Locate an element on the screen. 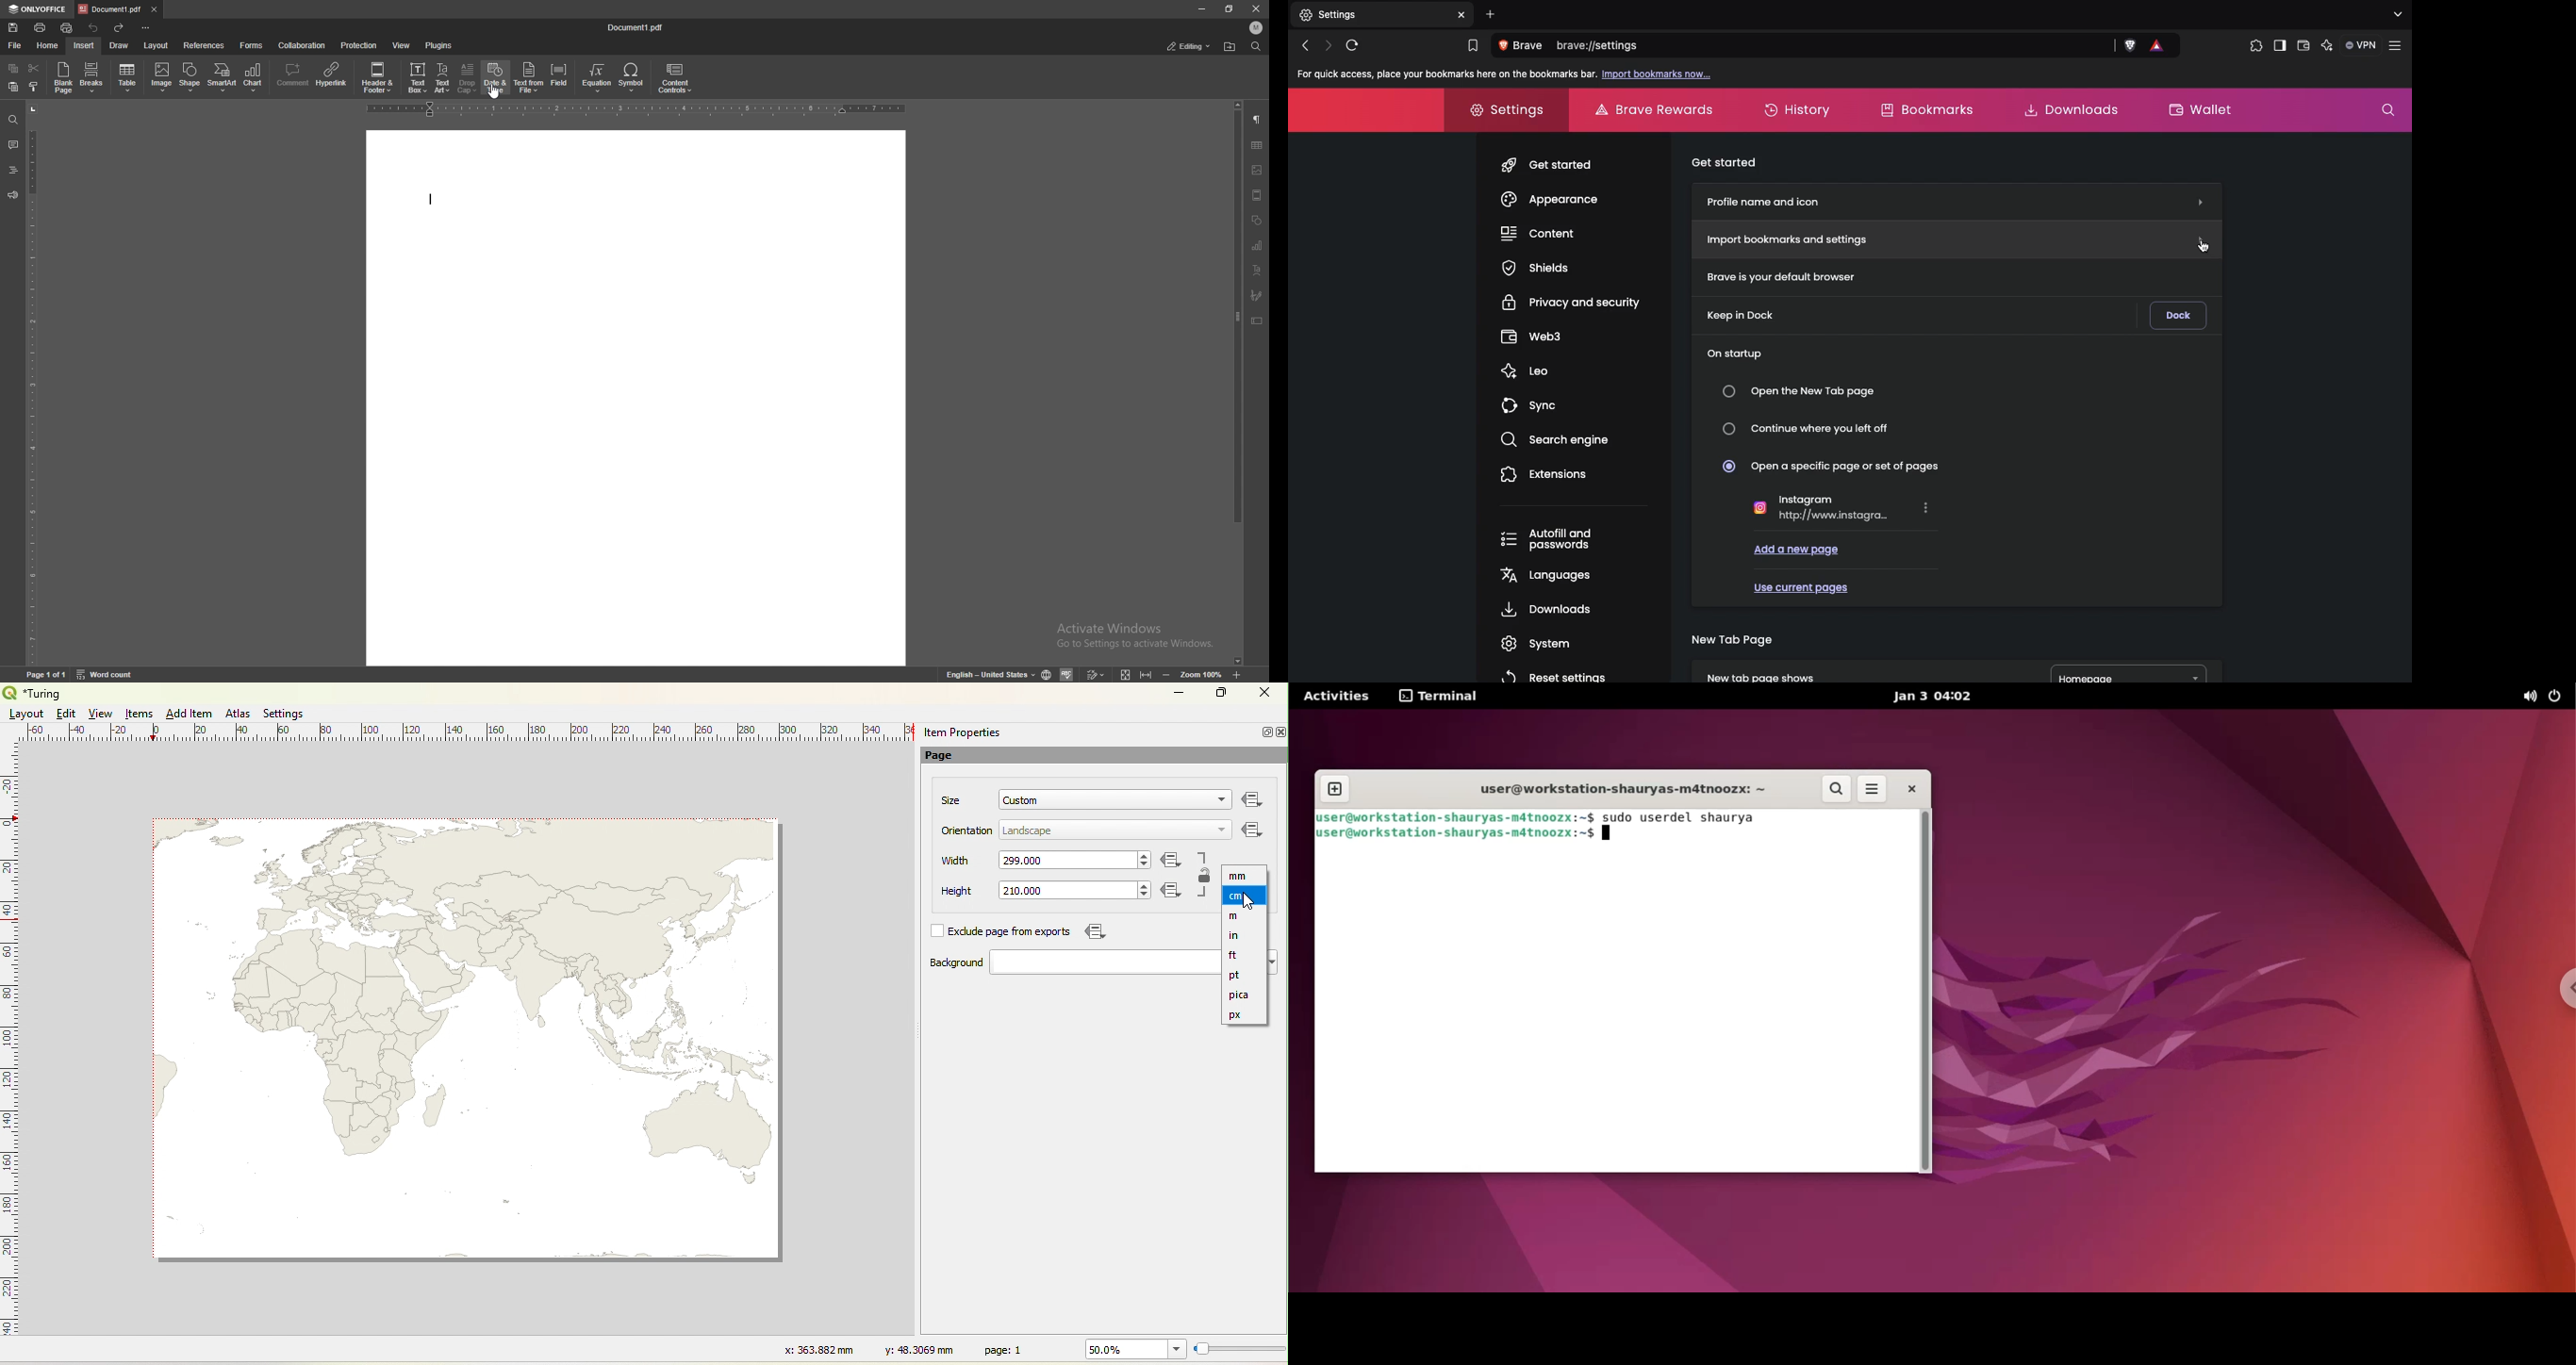 Image resolution: width=2576 pixels, height=1372 pixels. document  is located at coordinates (639, 398).